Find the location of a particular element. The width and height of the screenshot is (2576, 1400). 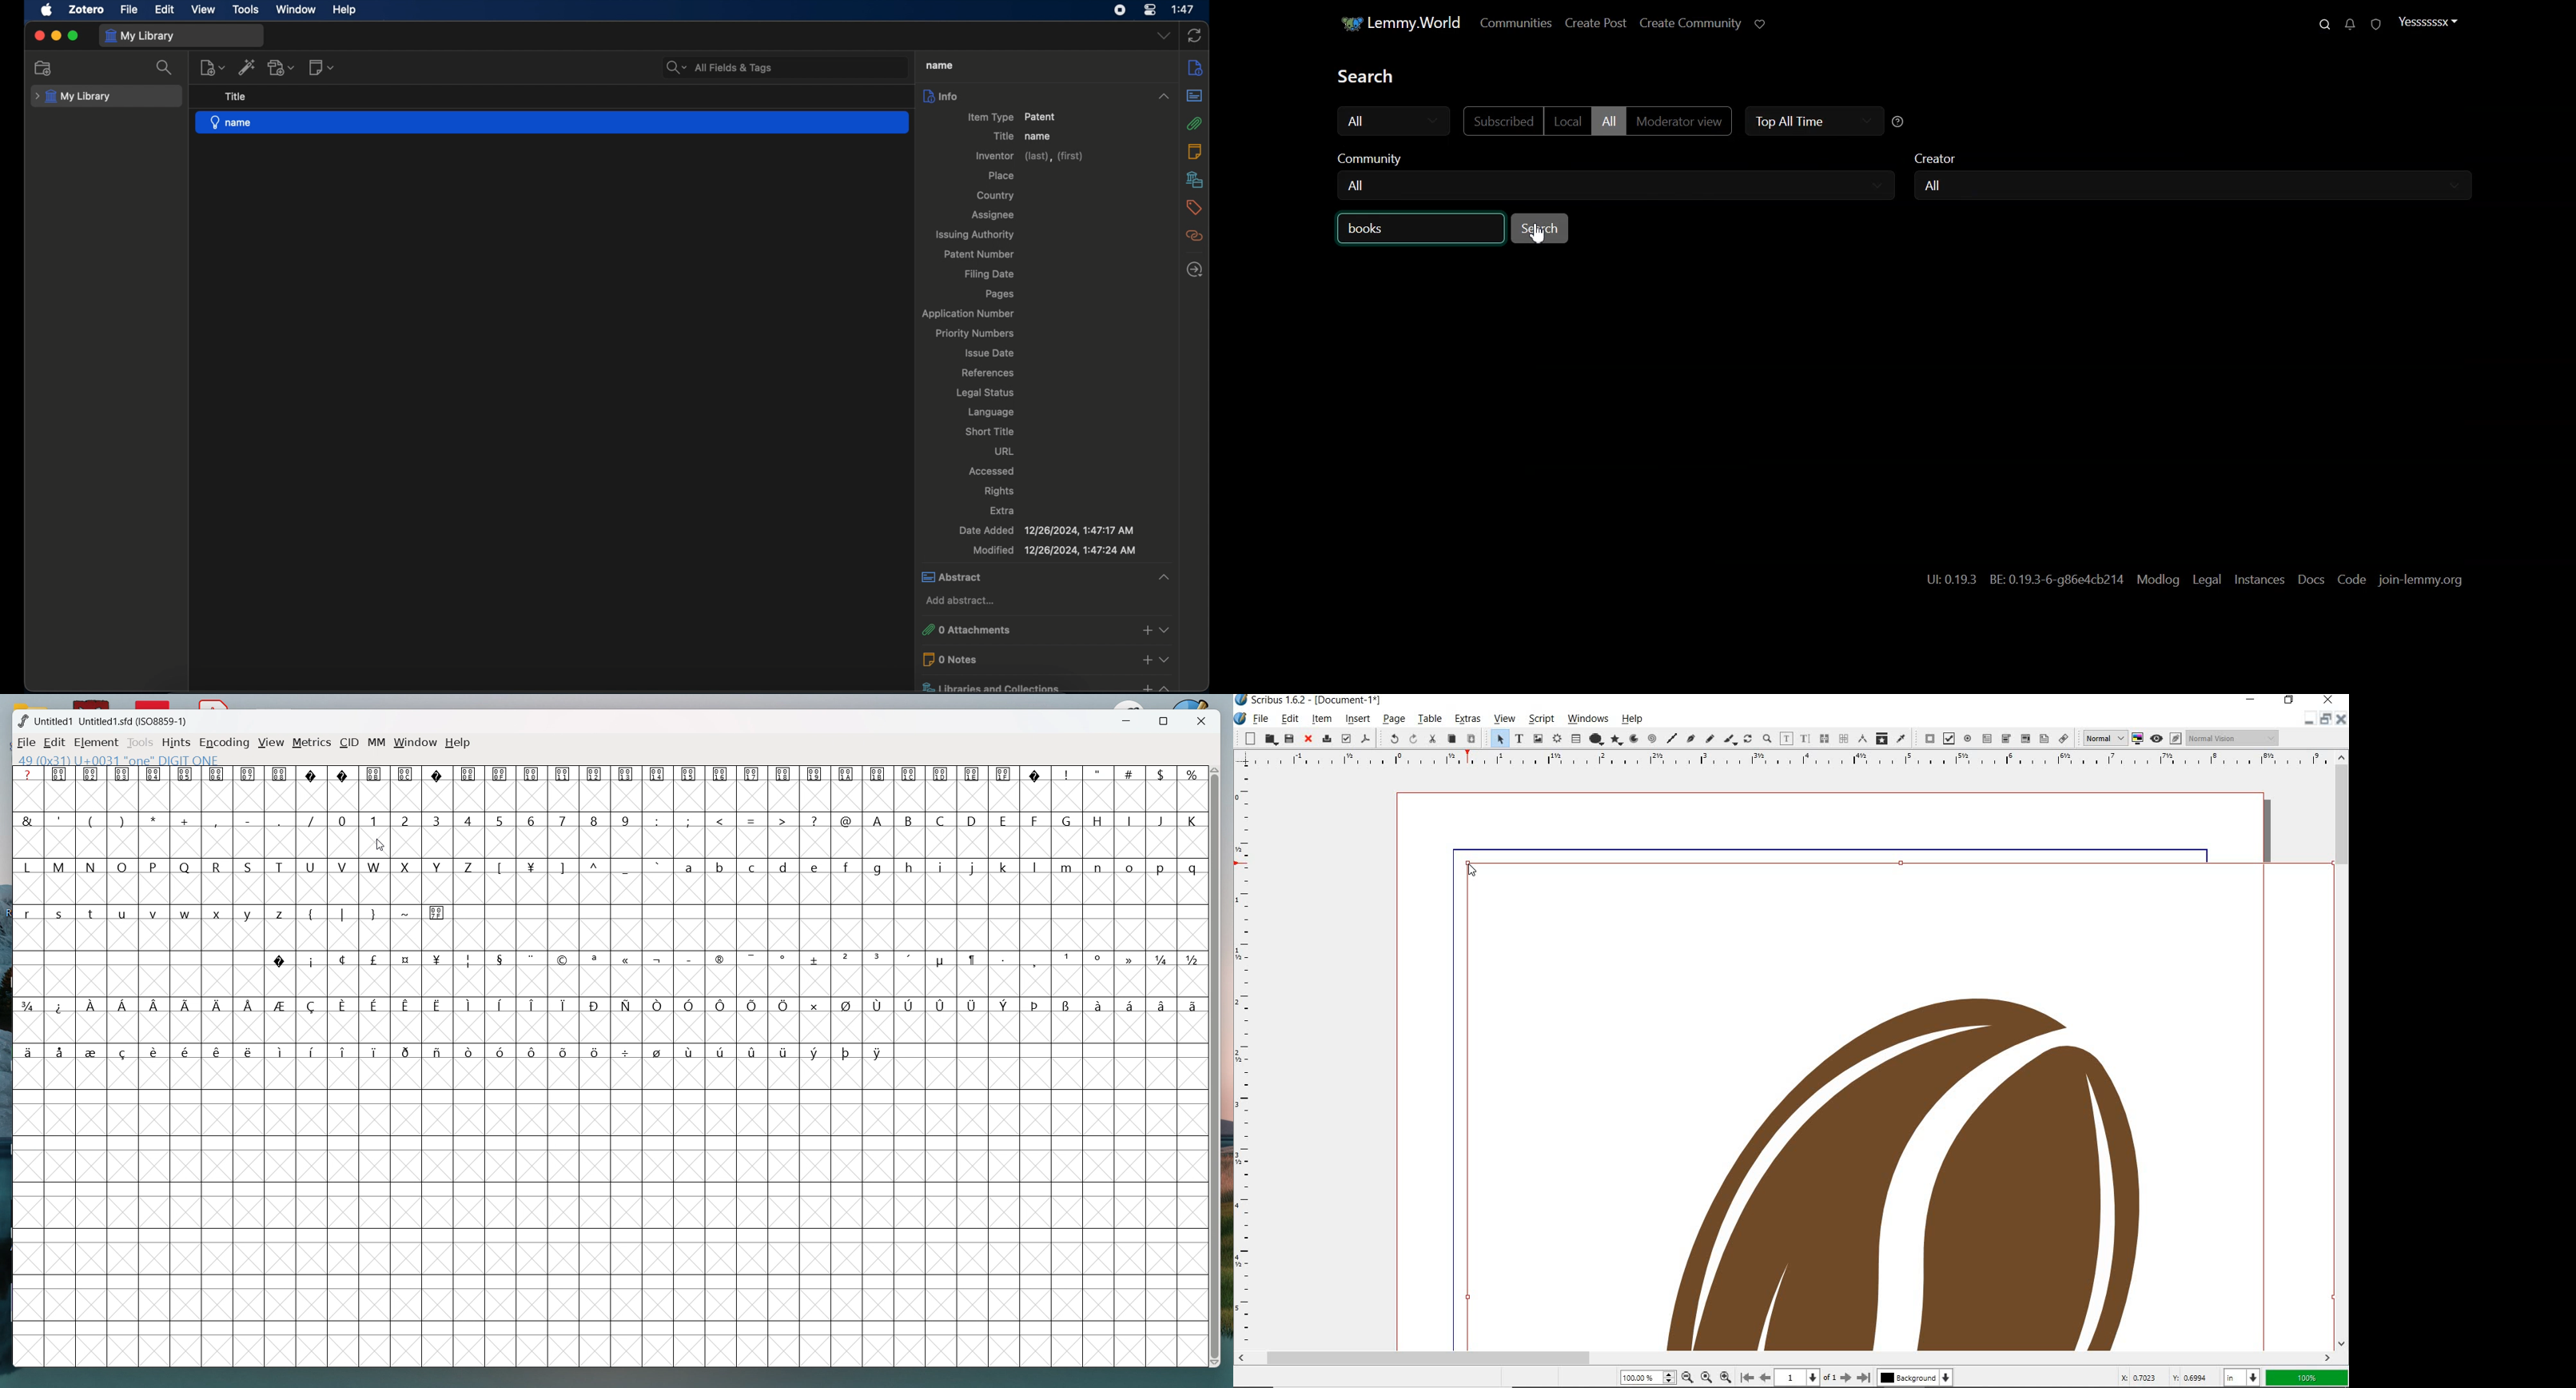

symbol is located at coordinates (375, 1051).